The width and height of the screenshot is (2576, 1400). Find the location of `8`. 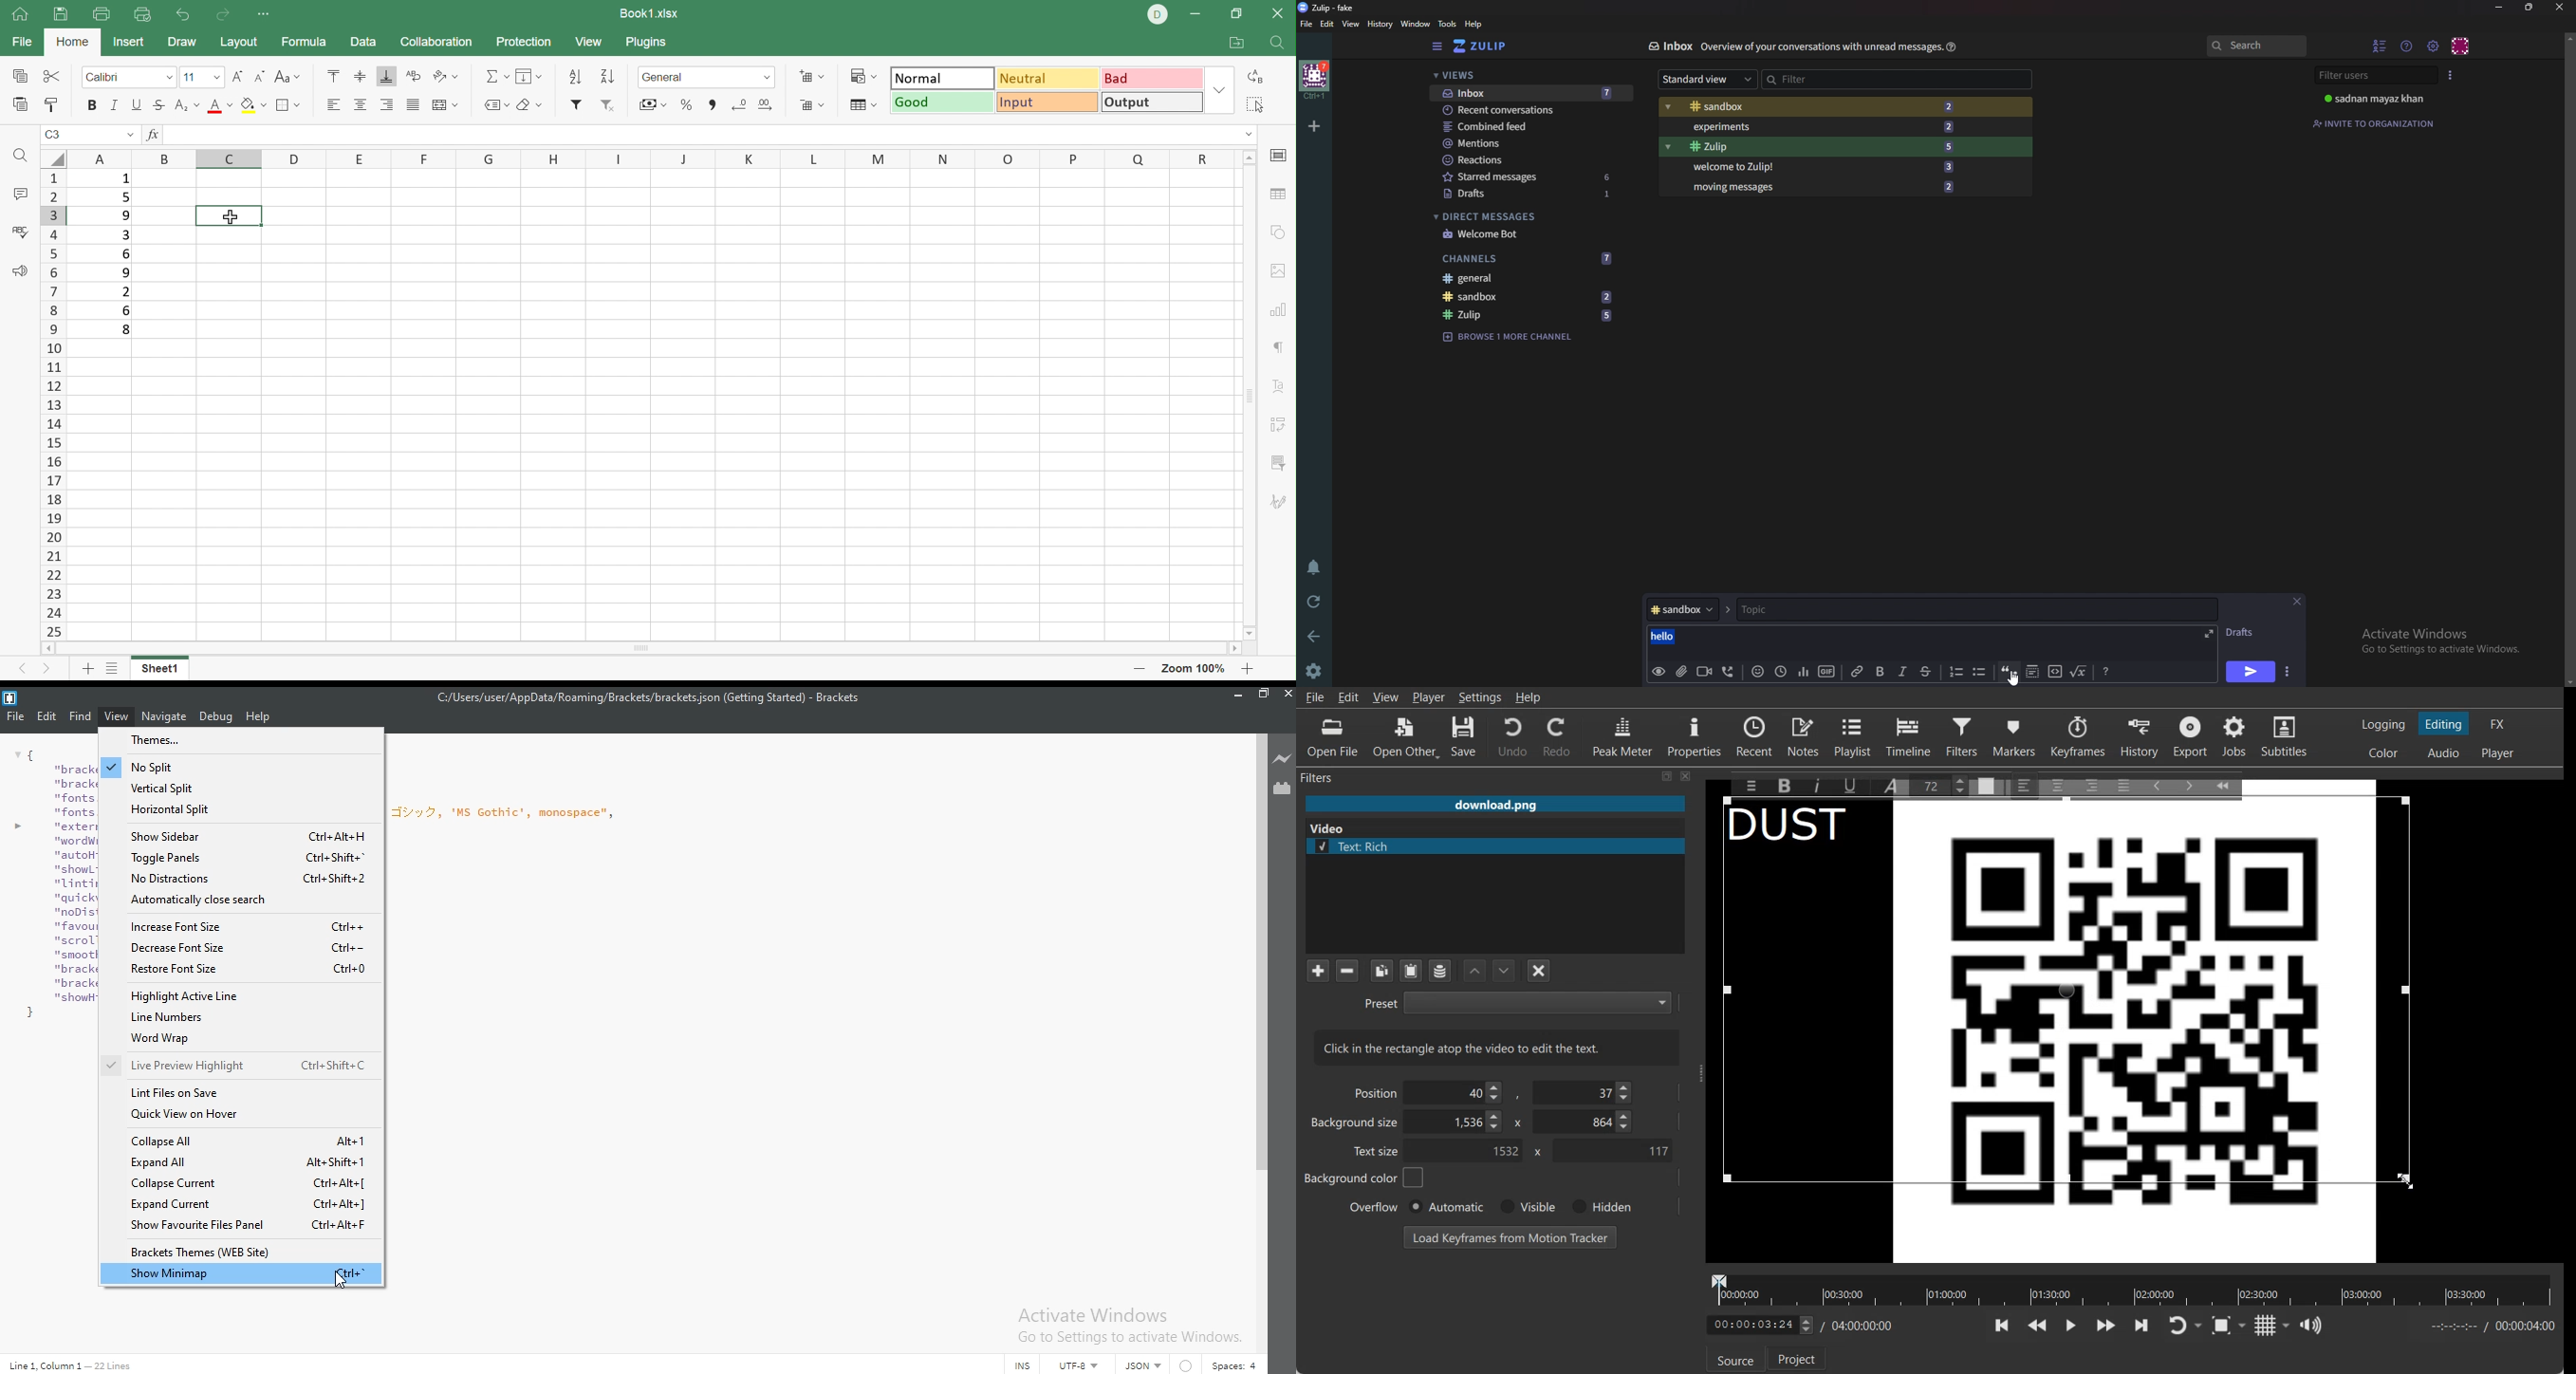

8 is located at coordinates (126, 331).